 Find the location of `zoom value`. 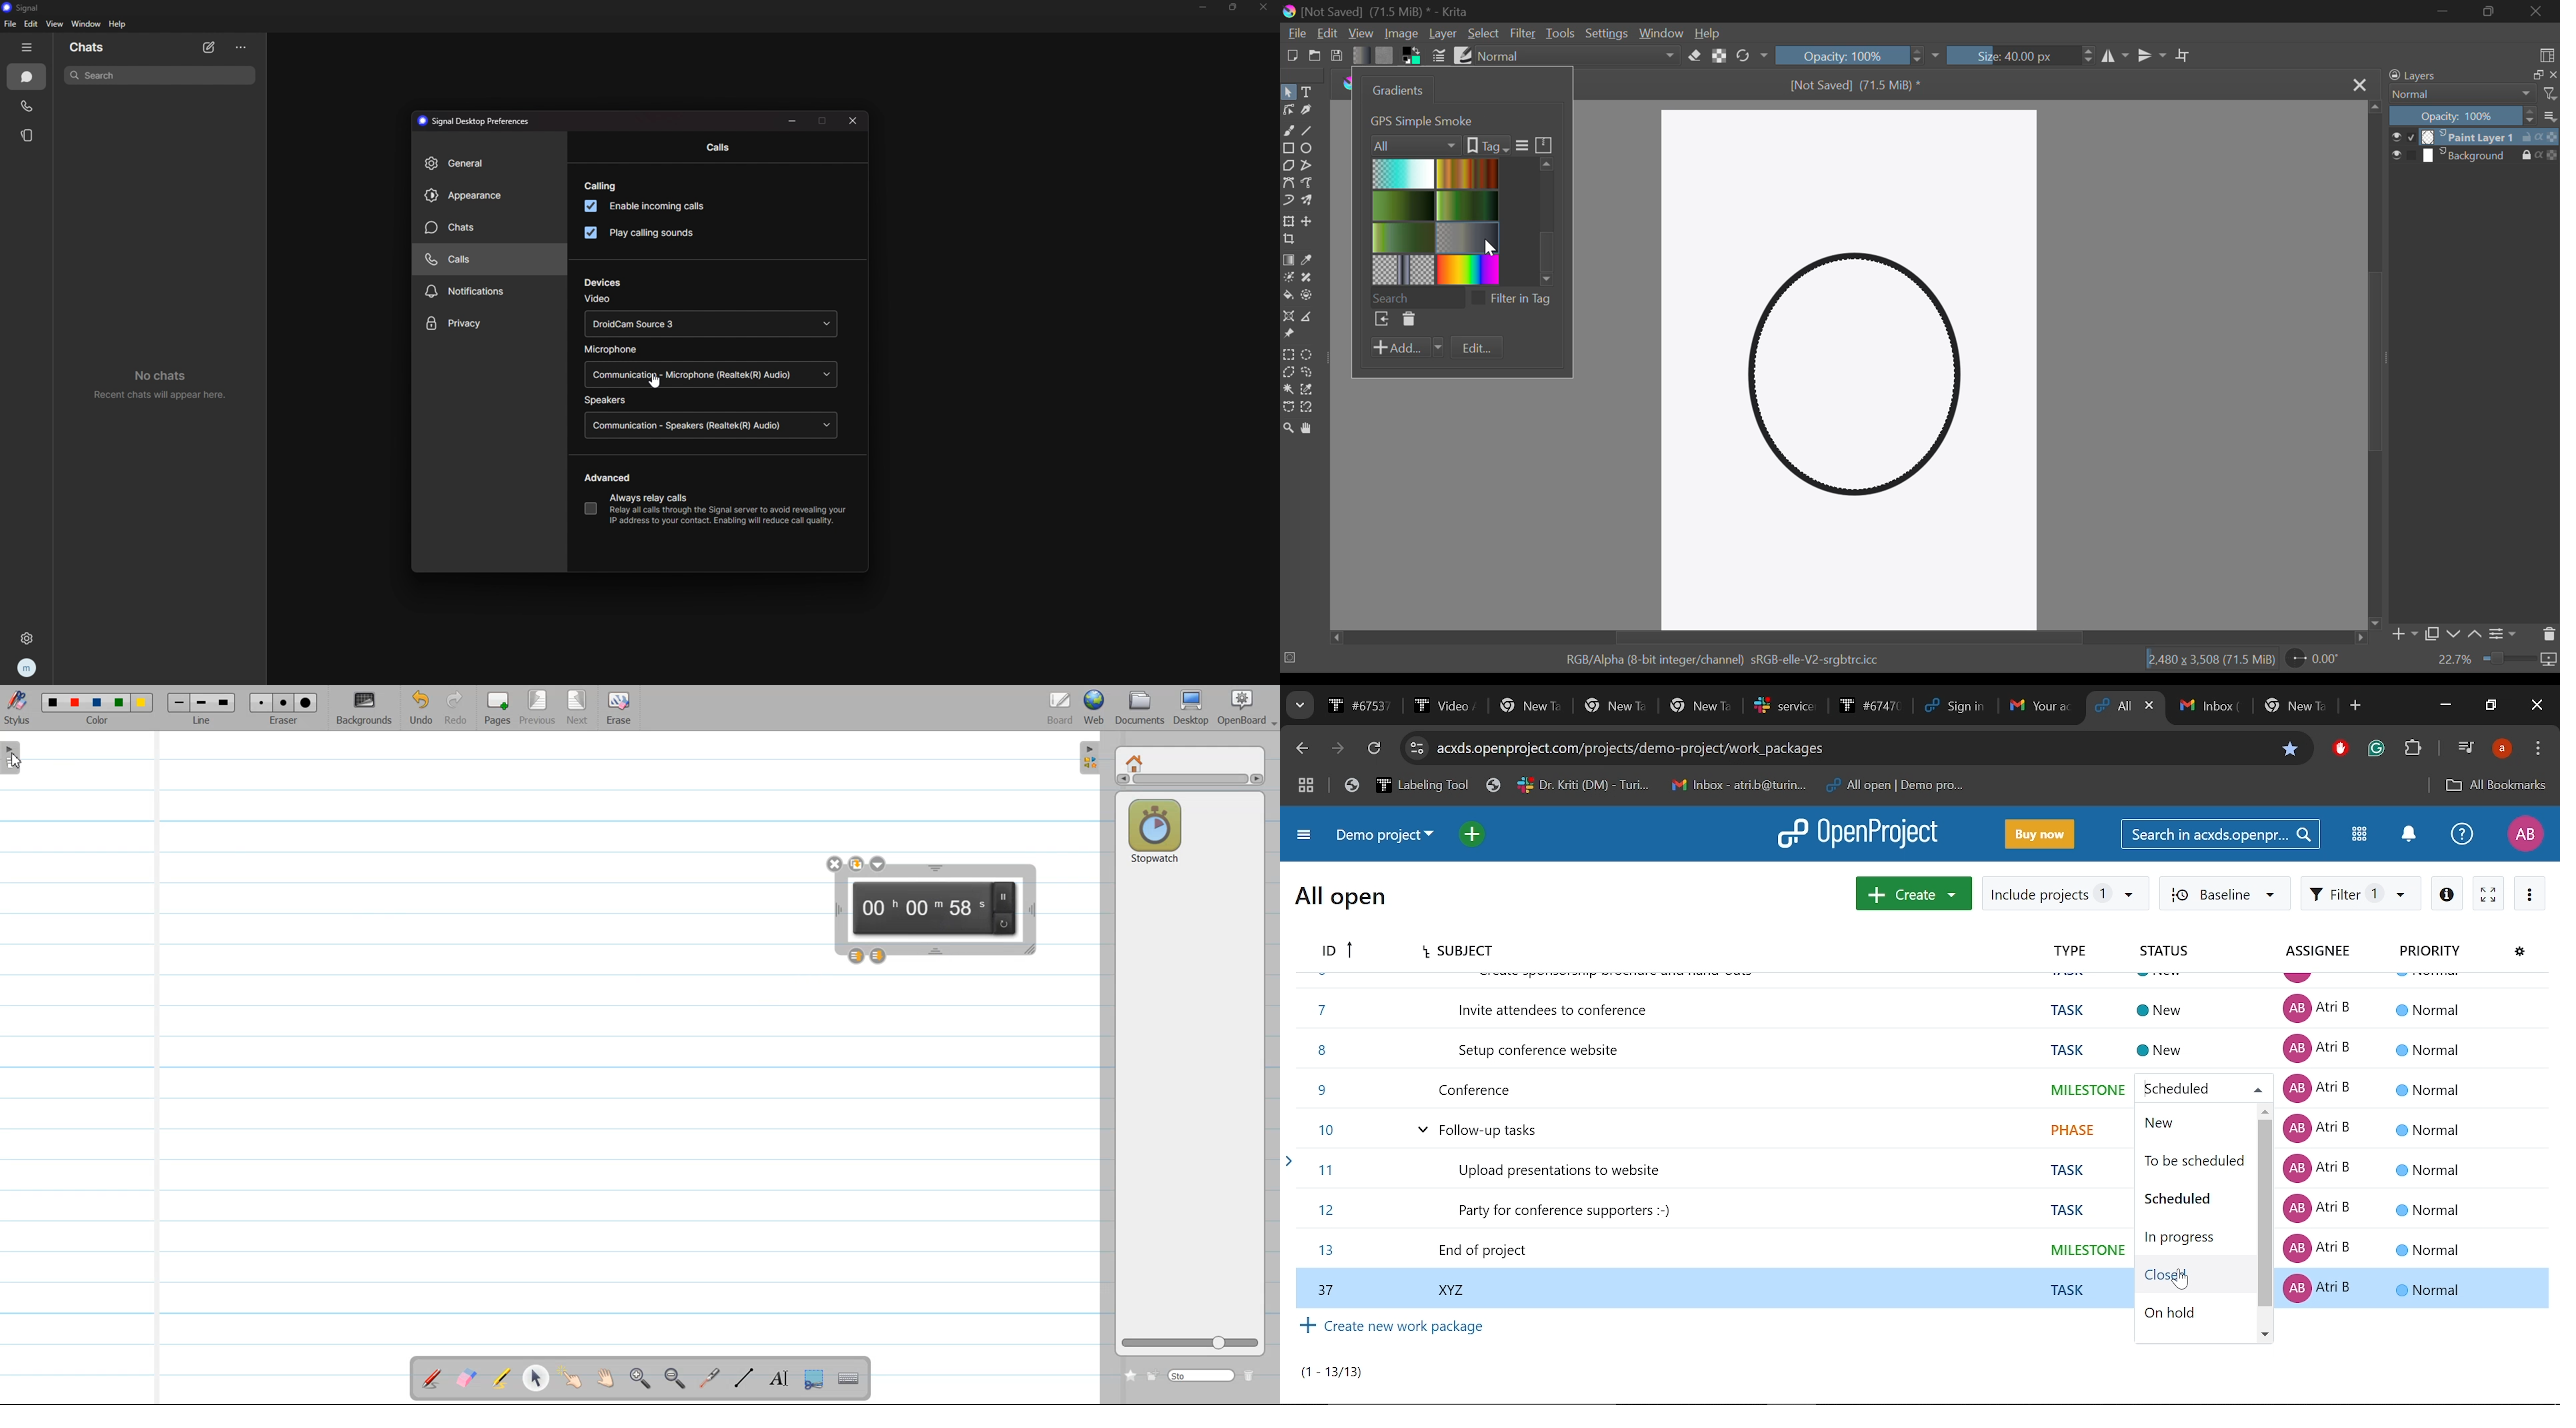

zoom value is located at coordinates (2456, 660).